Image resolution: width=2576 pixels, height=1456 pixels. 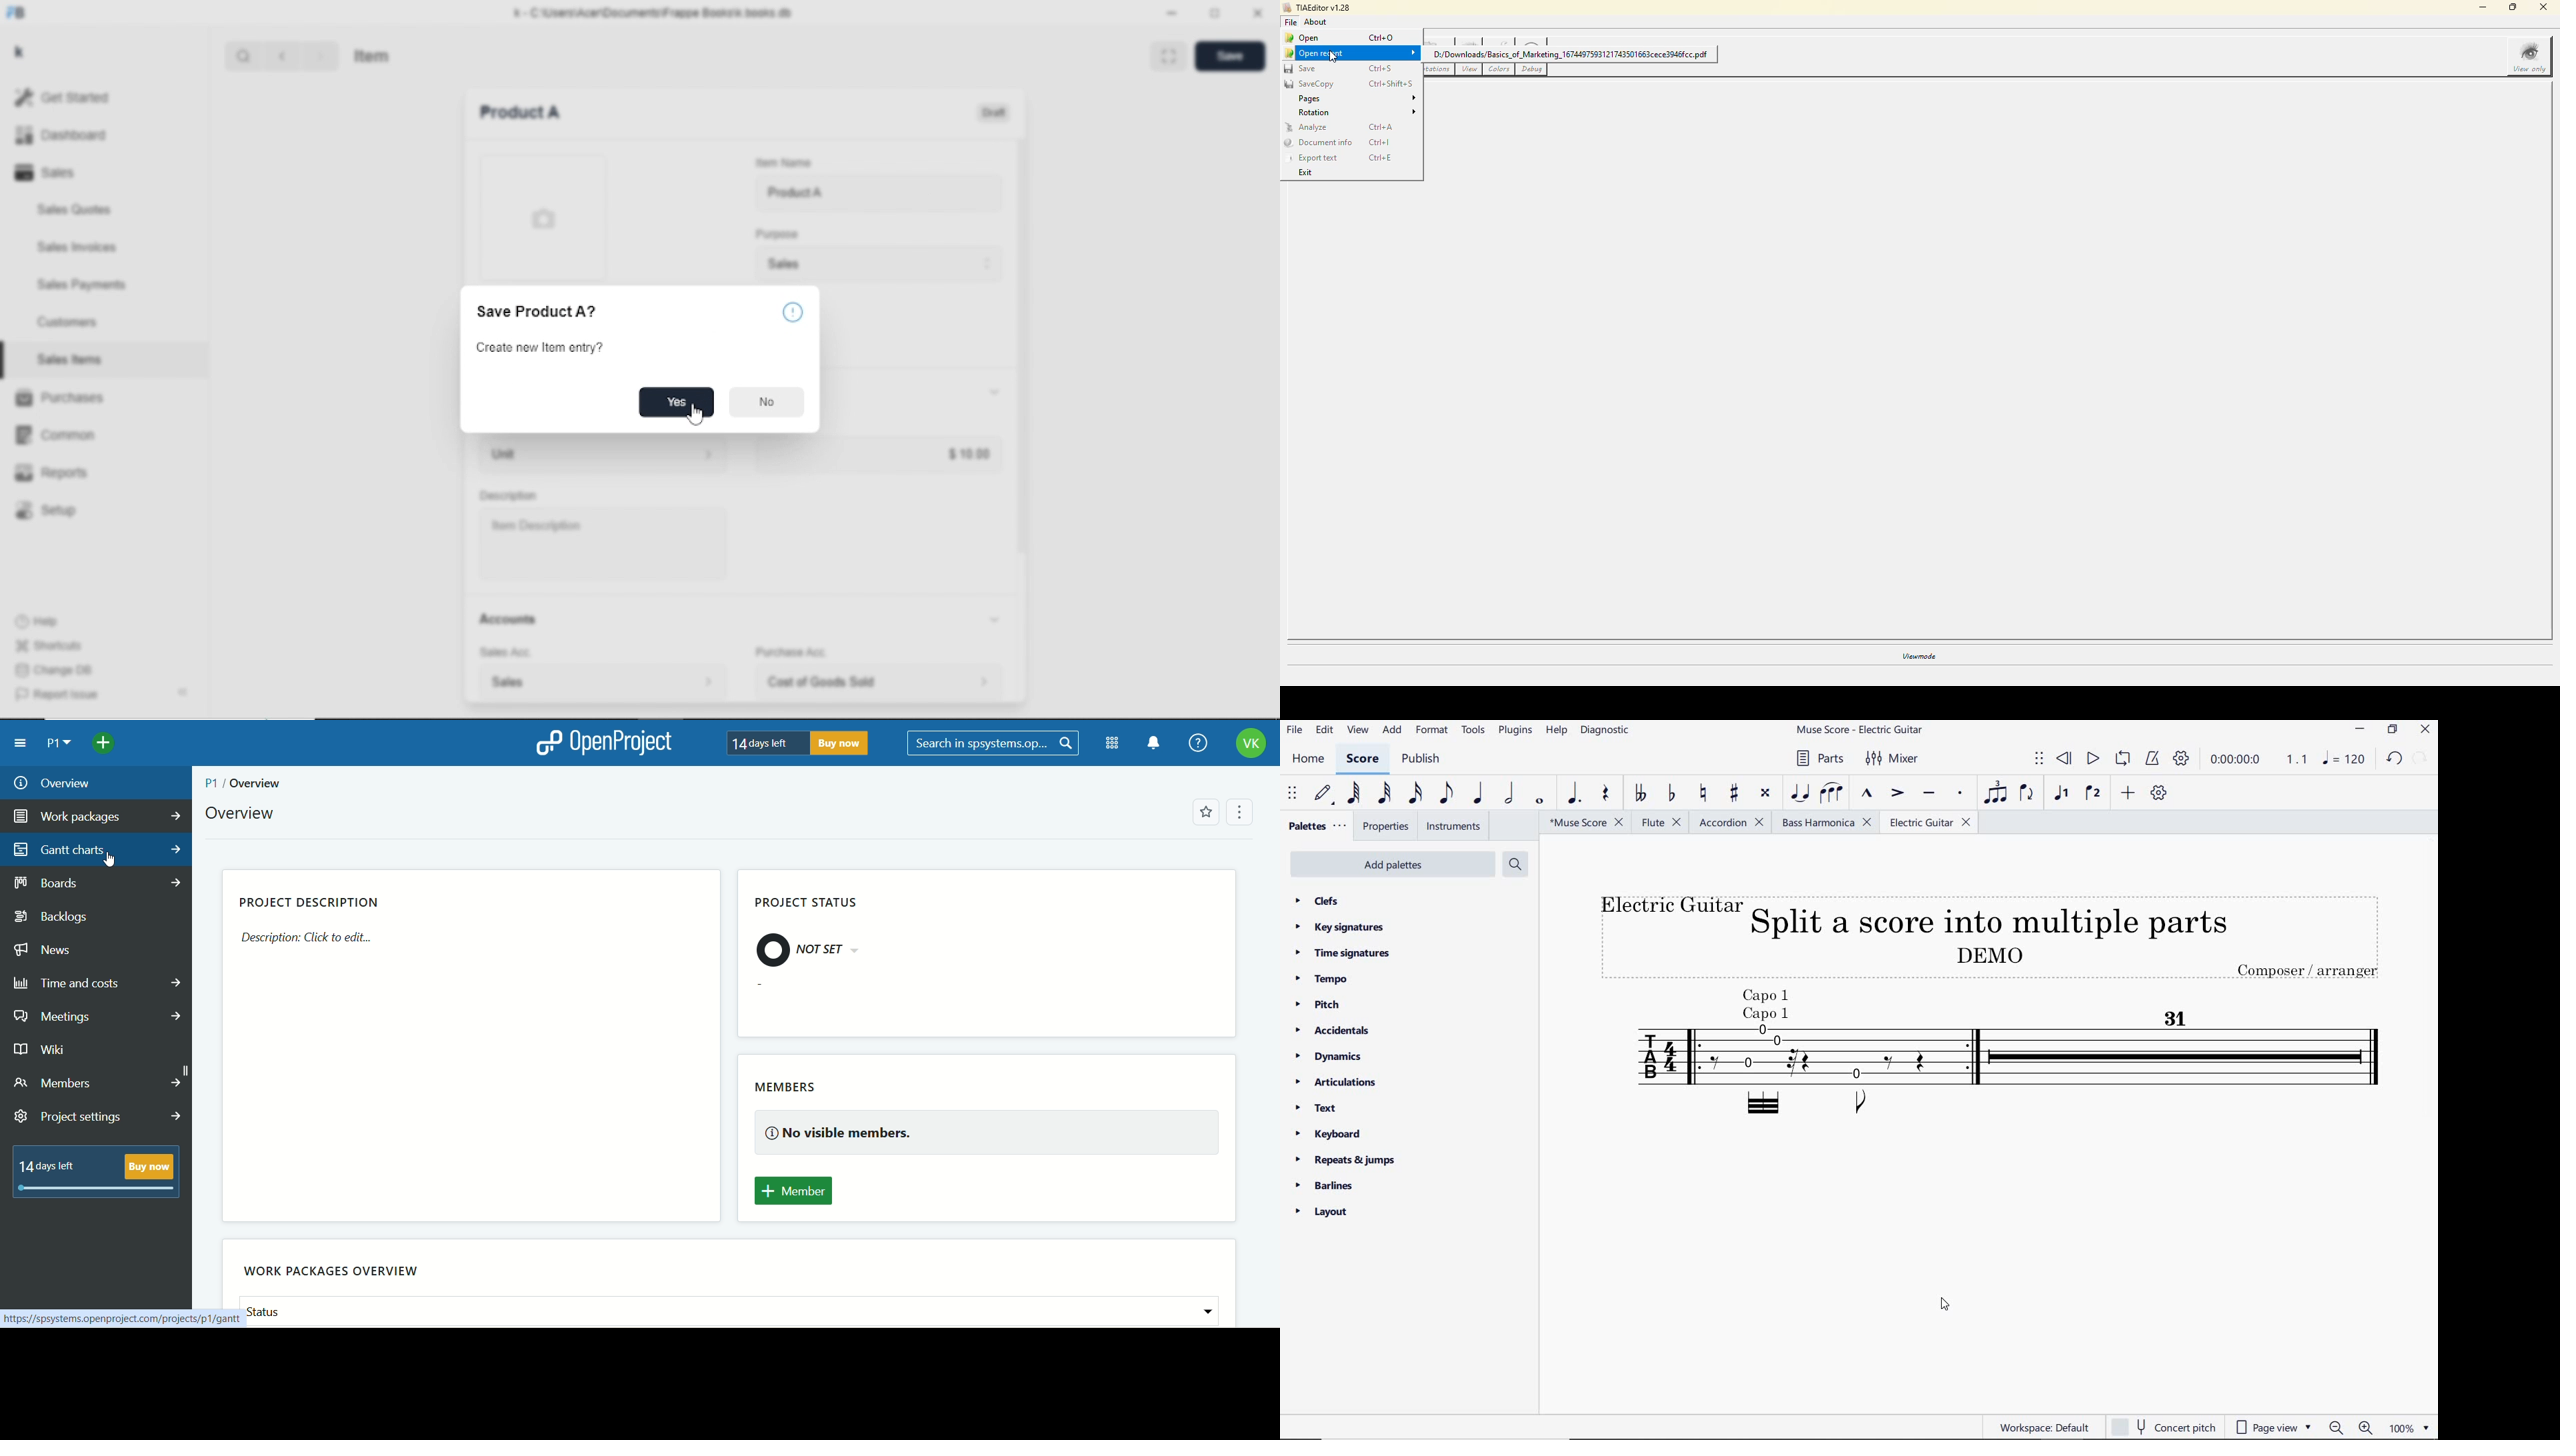 What do you see at coordinates (1330, 1135) in the screenshot?
I see `keyboard` at bounding box center [1330, 1135].